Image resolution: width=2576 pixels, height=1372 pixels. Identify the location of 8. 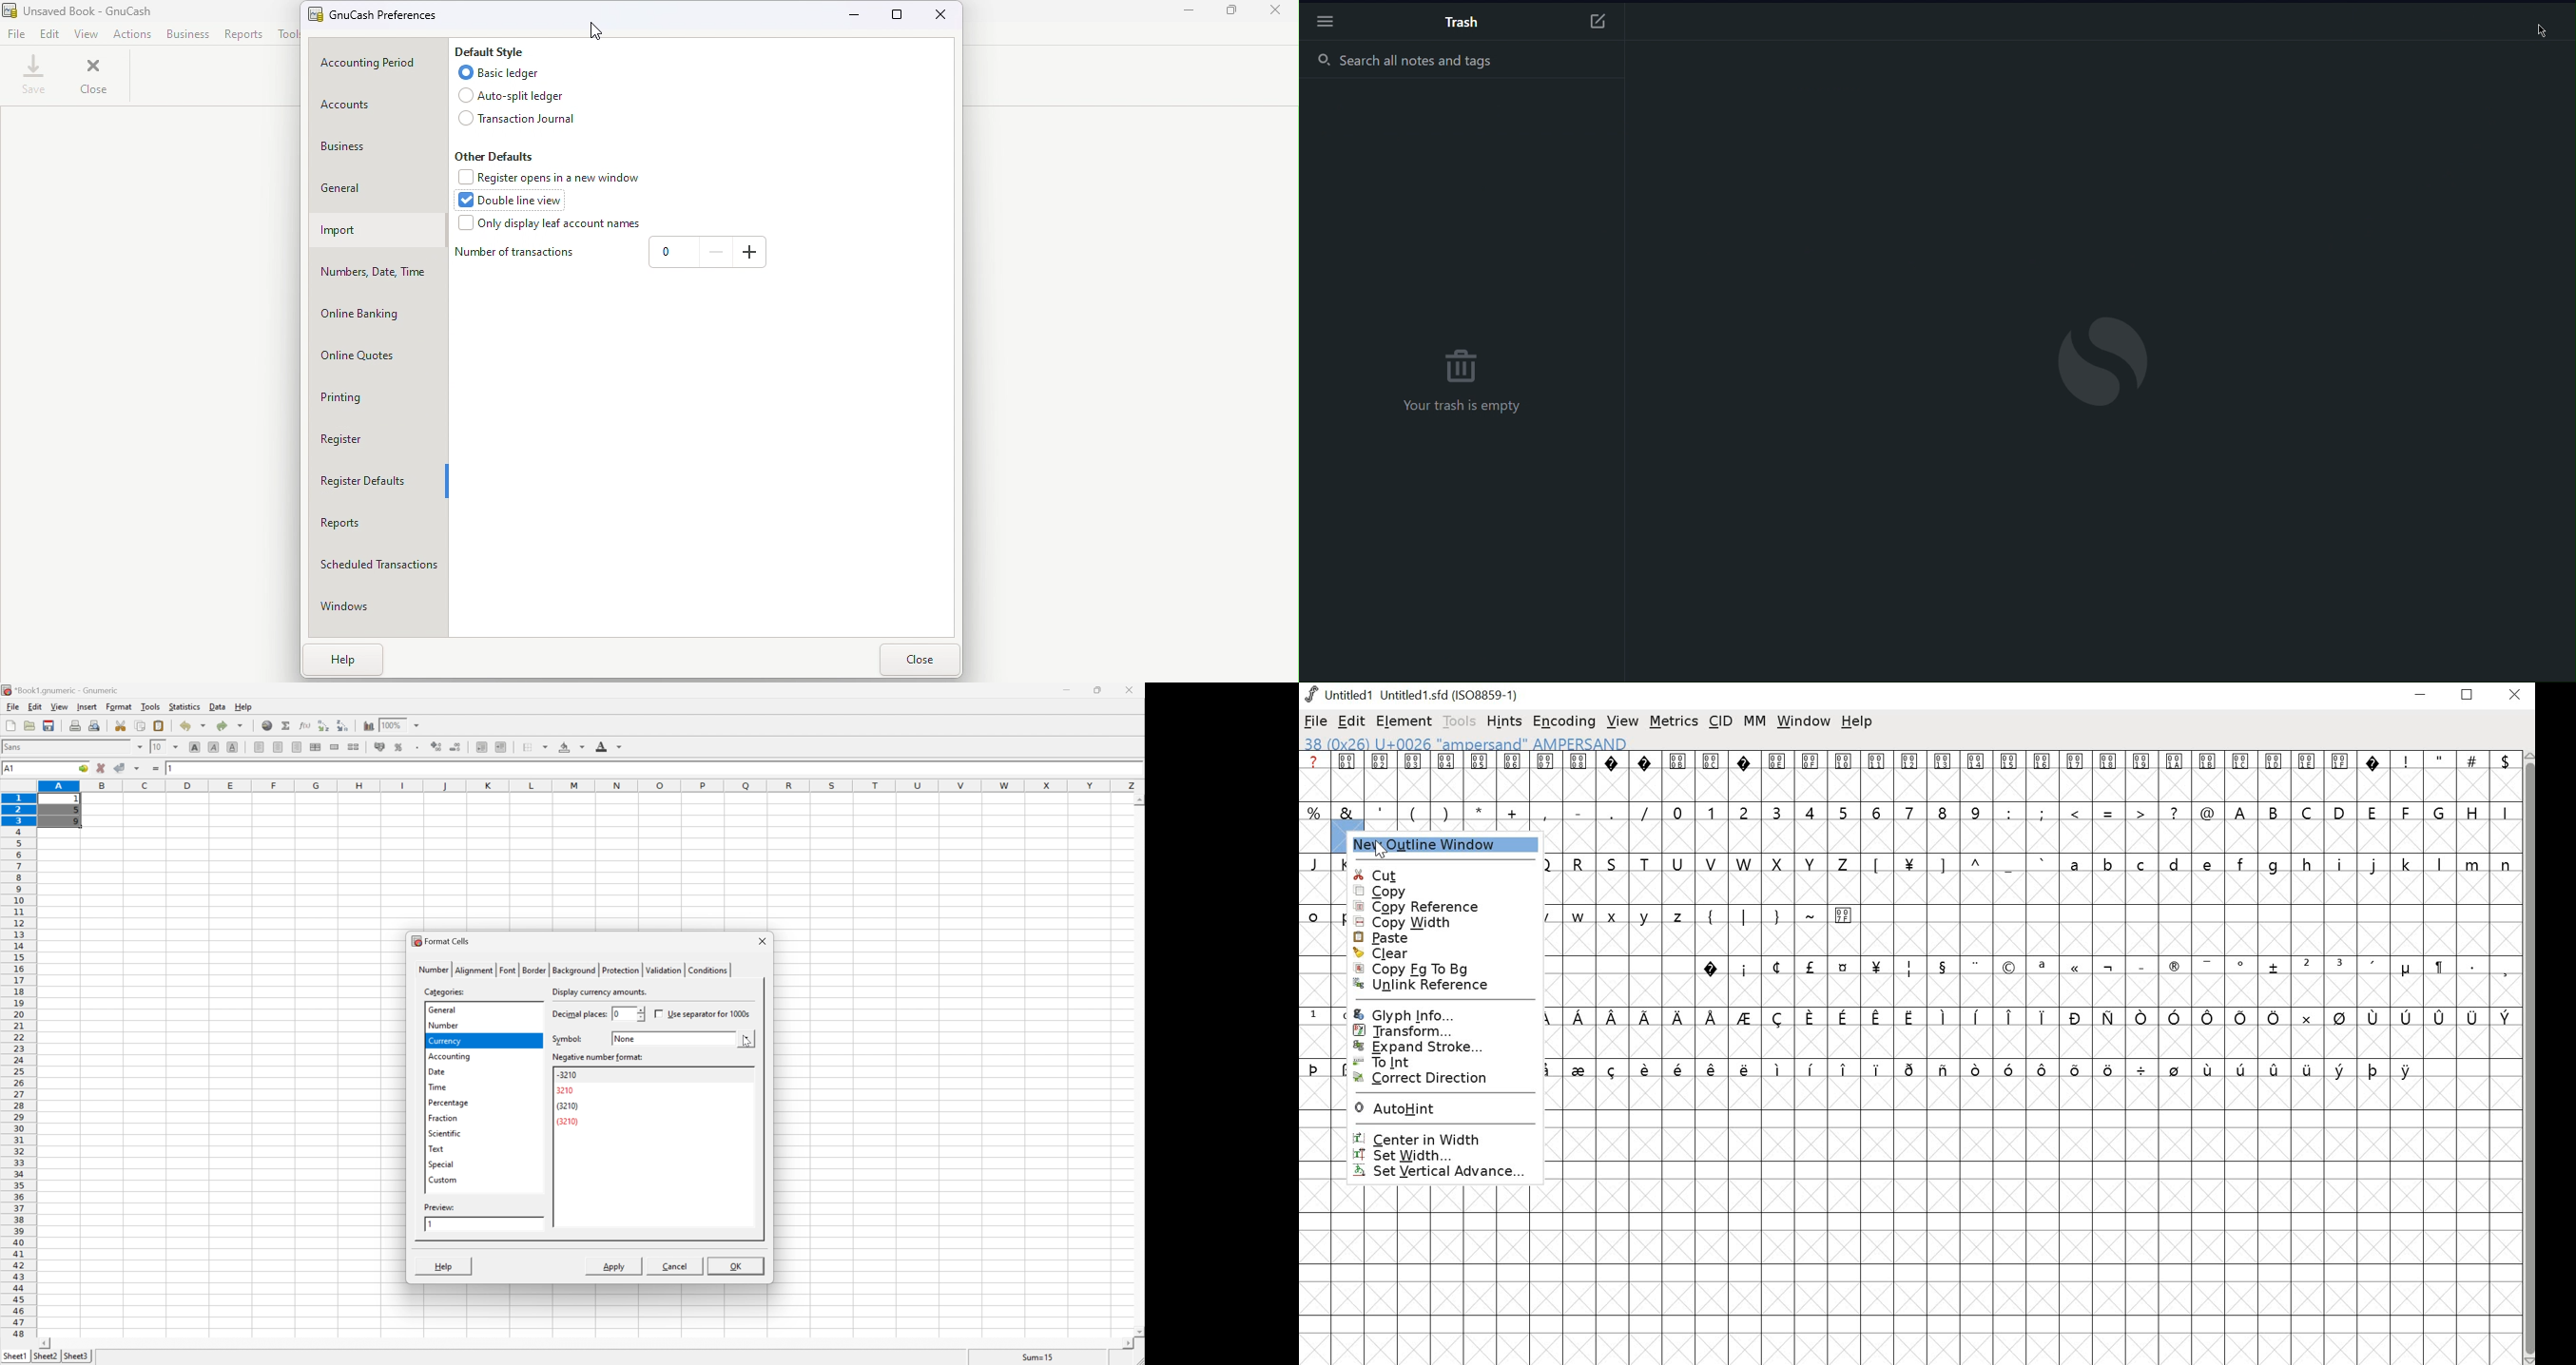
(1944, 811).